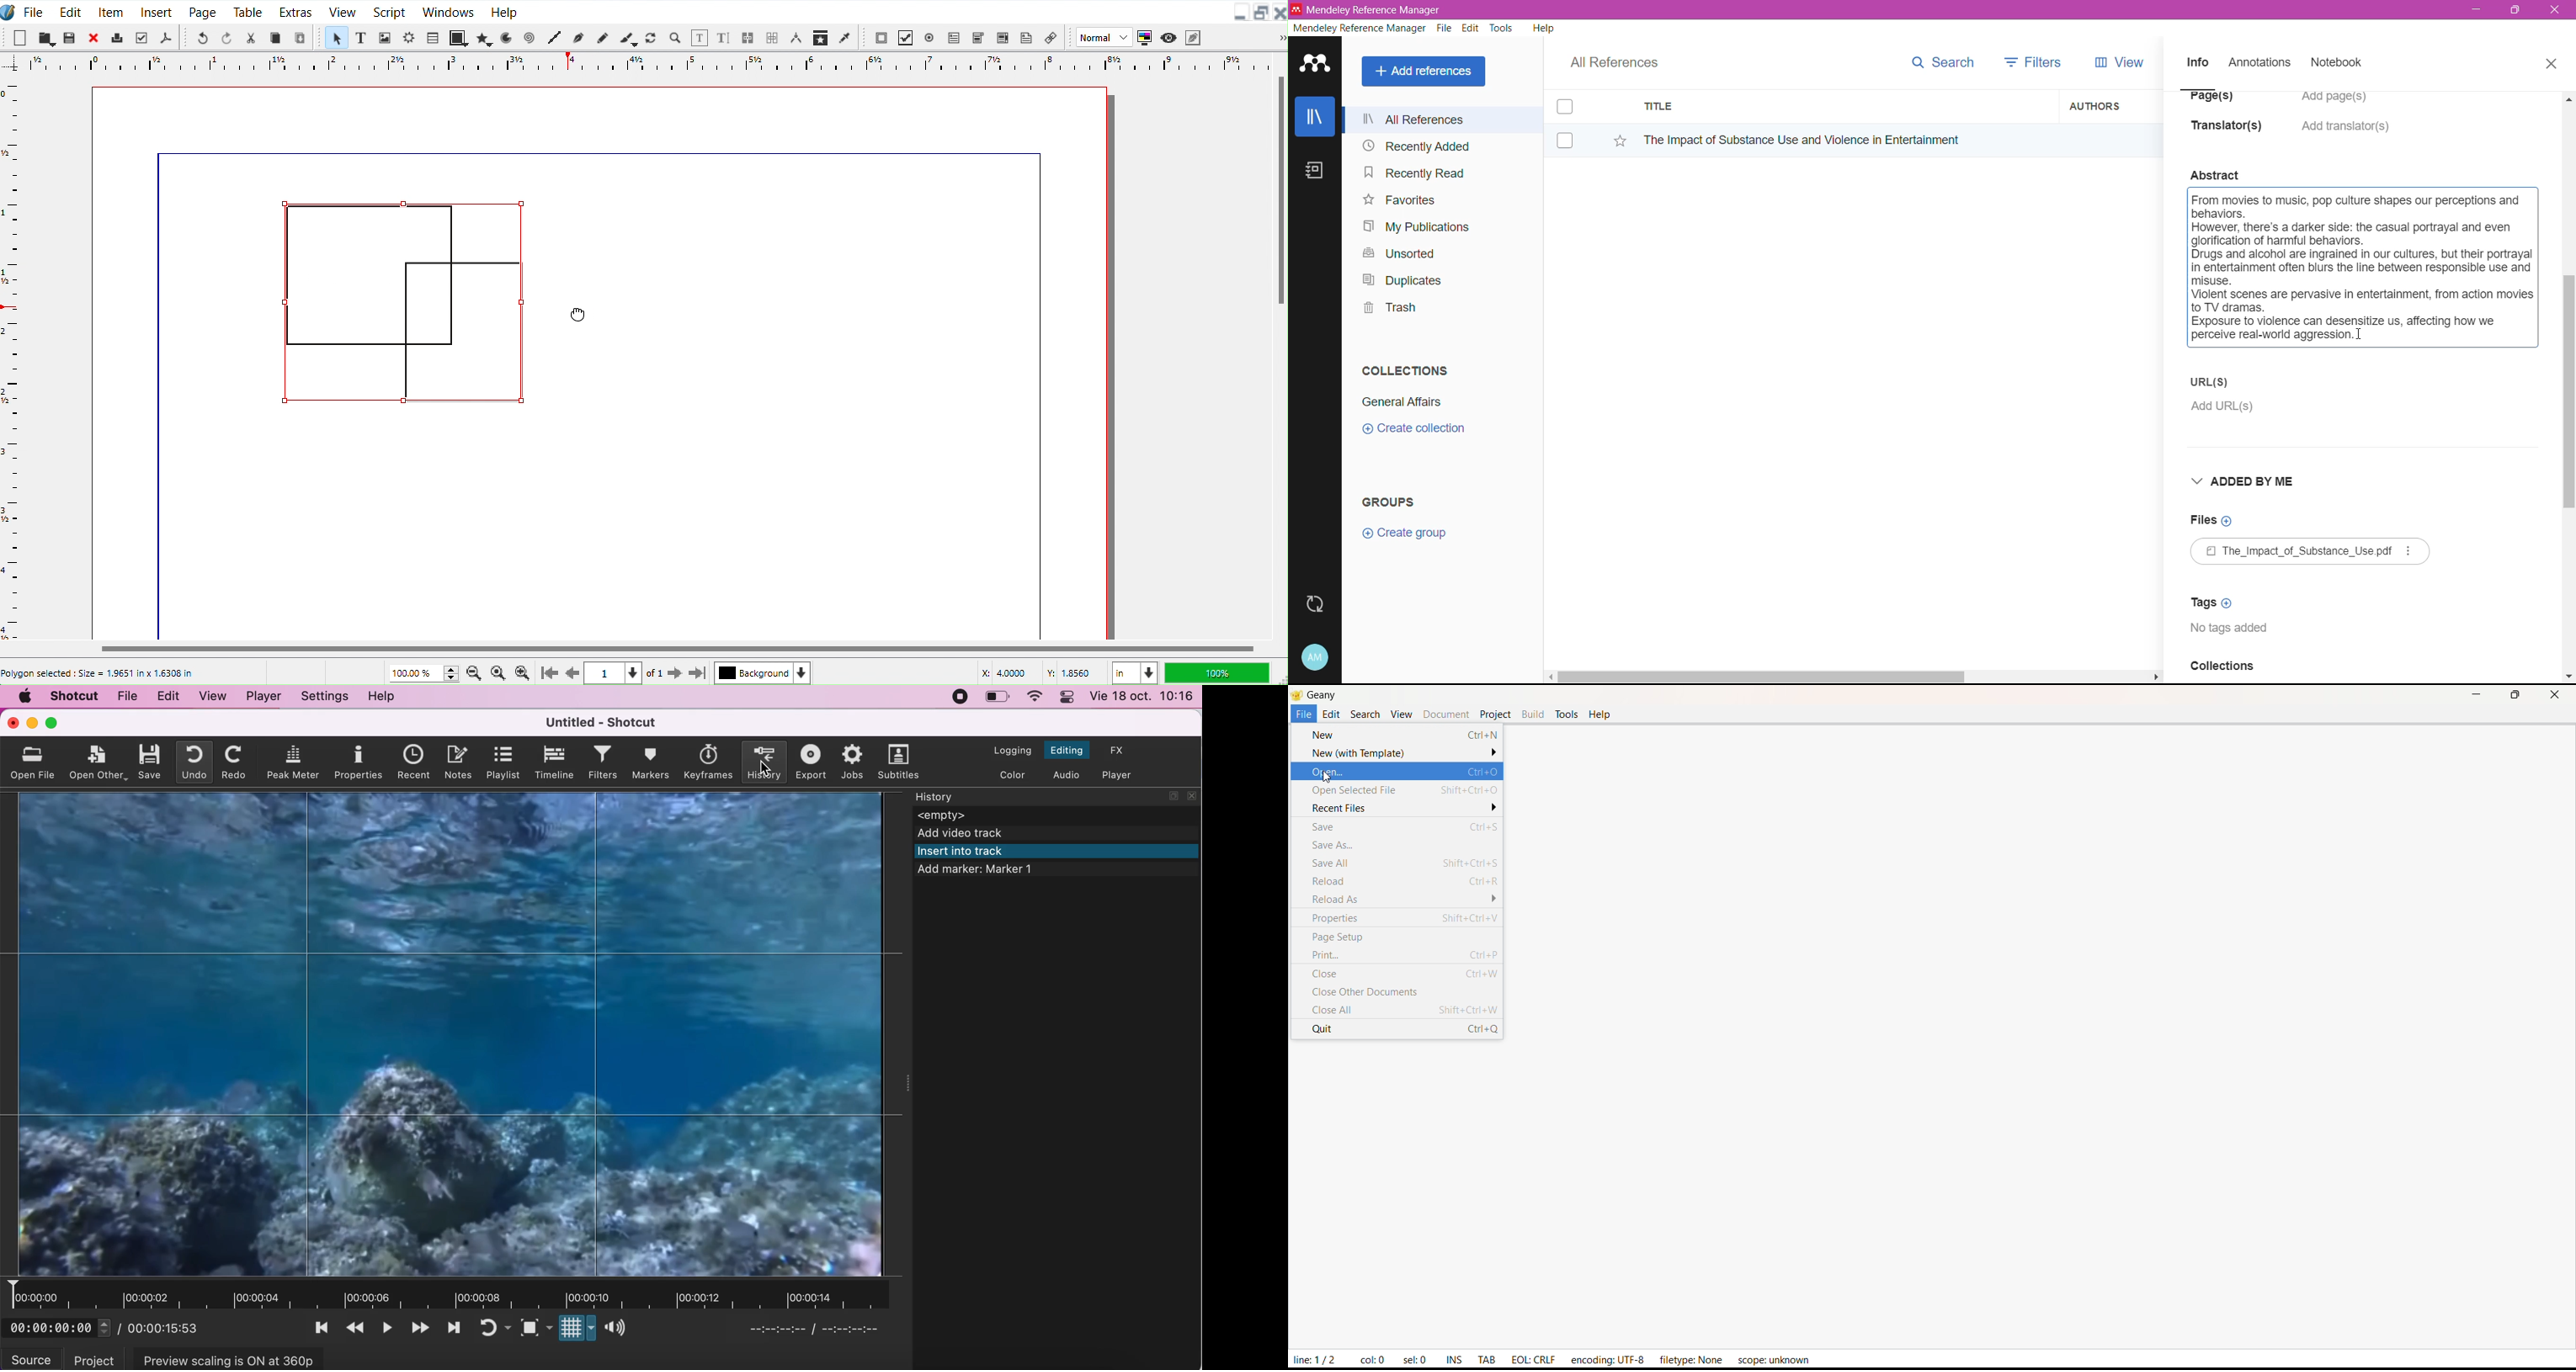  What do you see at coordinates (463, 1294) in the screenshot?
I see `record duration` at bounding box center [463, 1294].